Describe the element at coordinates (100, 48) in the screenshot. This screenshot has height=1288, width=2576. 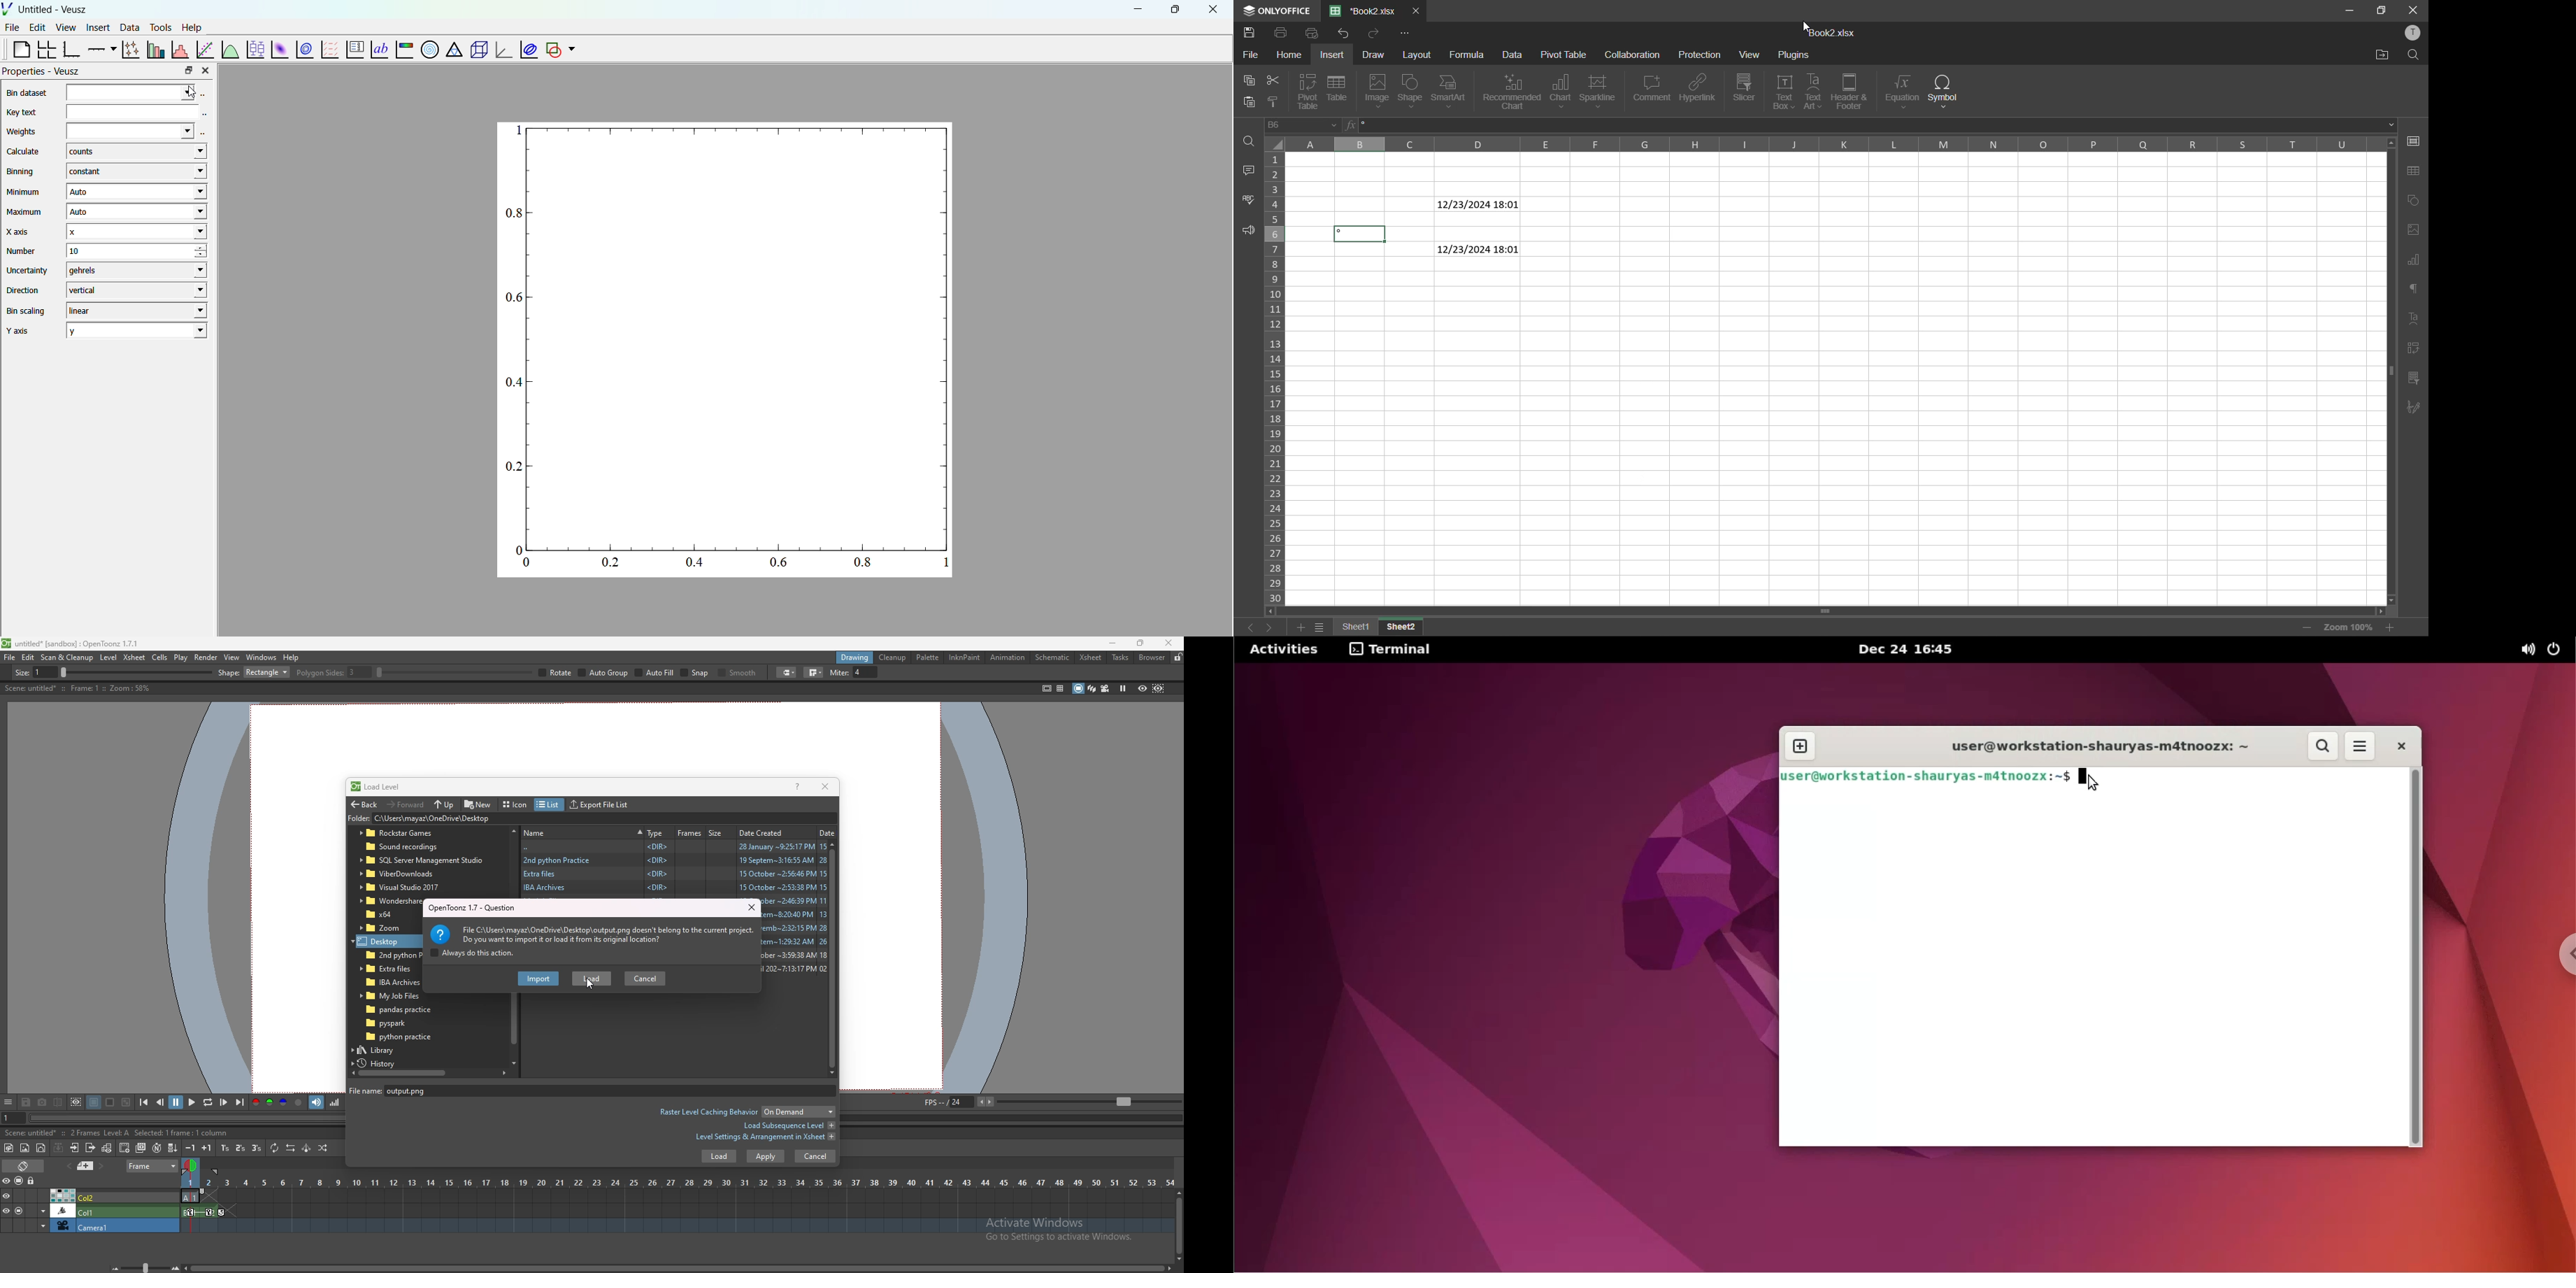
I see `add an axis to a plot` at that location.